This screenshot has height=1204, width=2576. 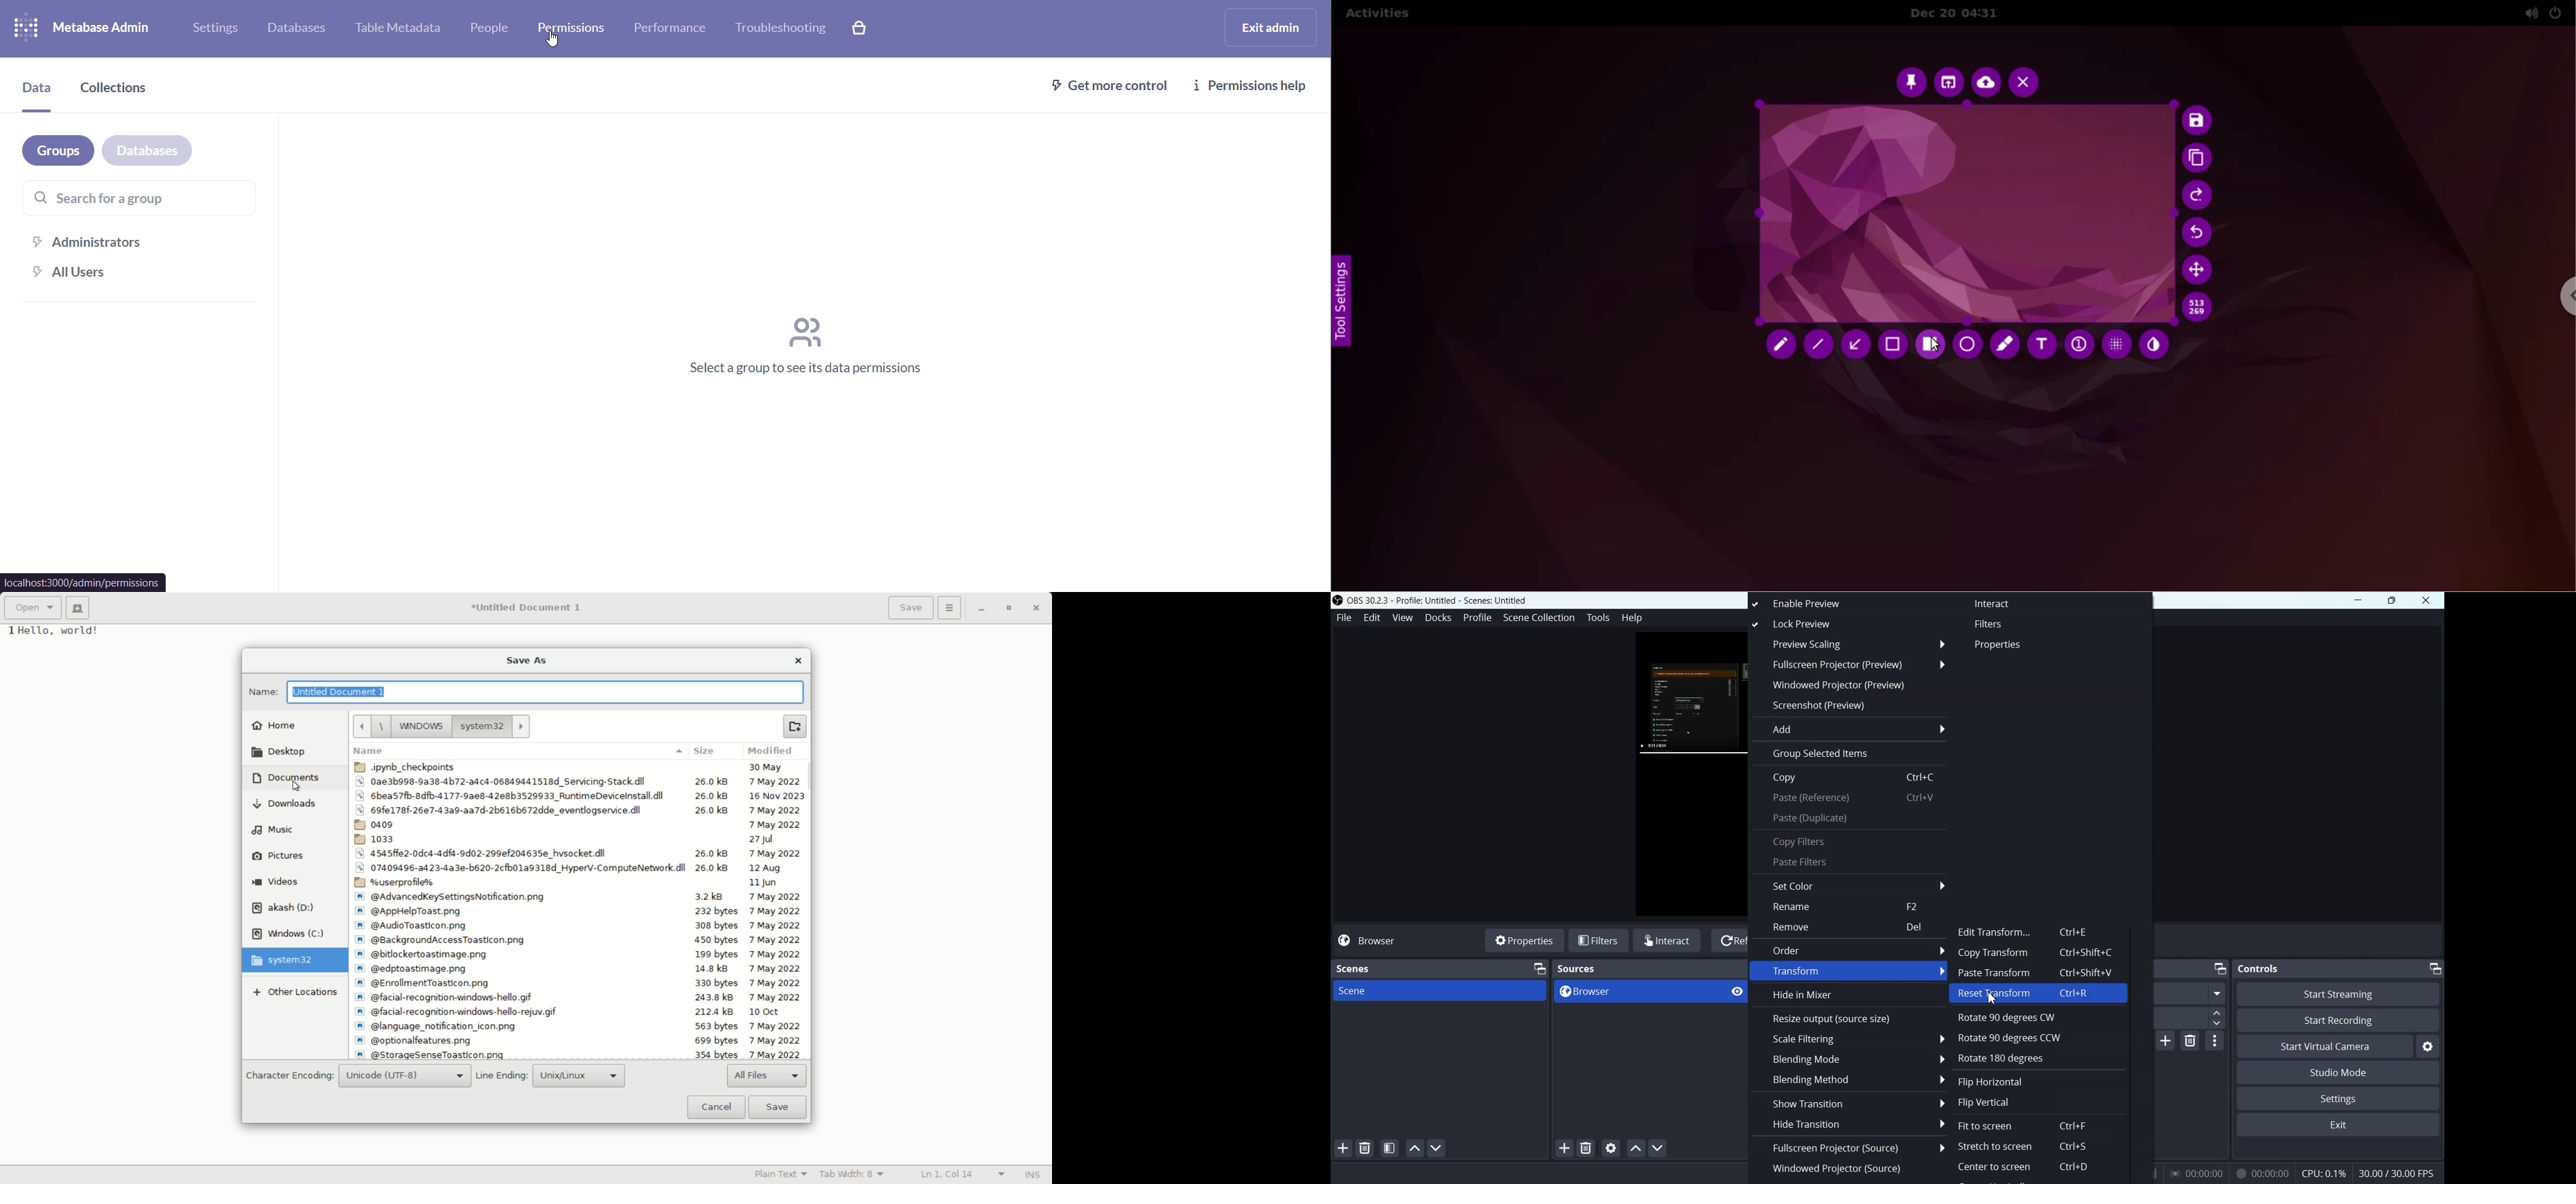 What do you see at coordinates (1367, 1148) in the screenshot?
I see `Remove Selected Scene` at bounding box center [1367, 1148].